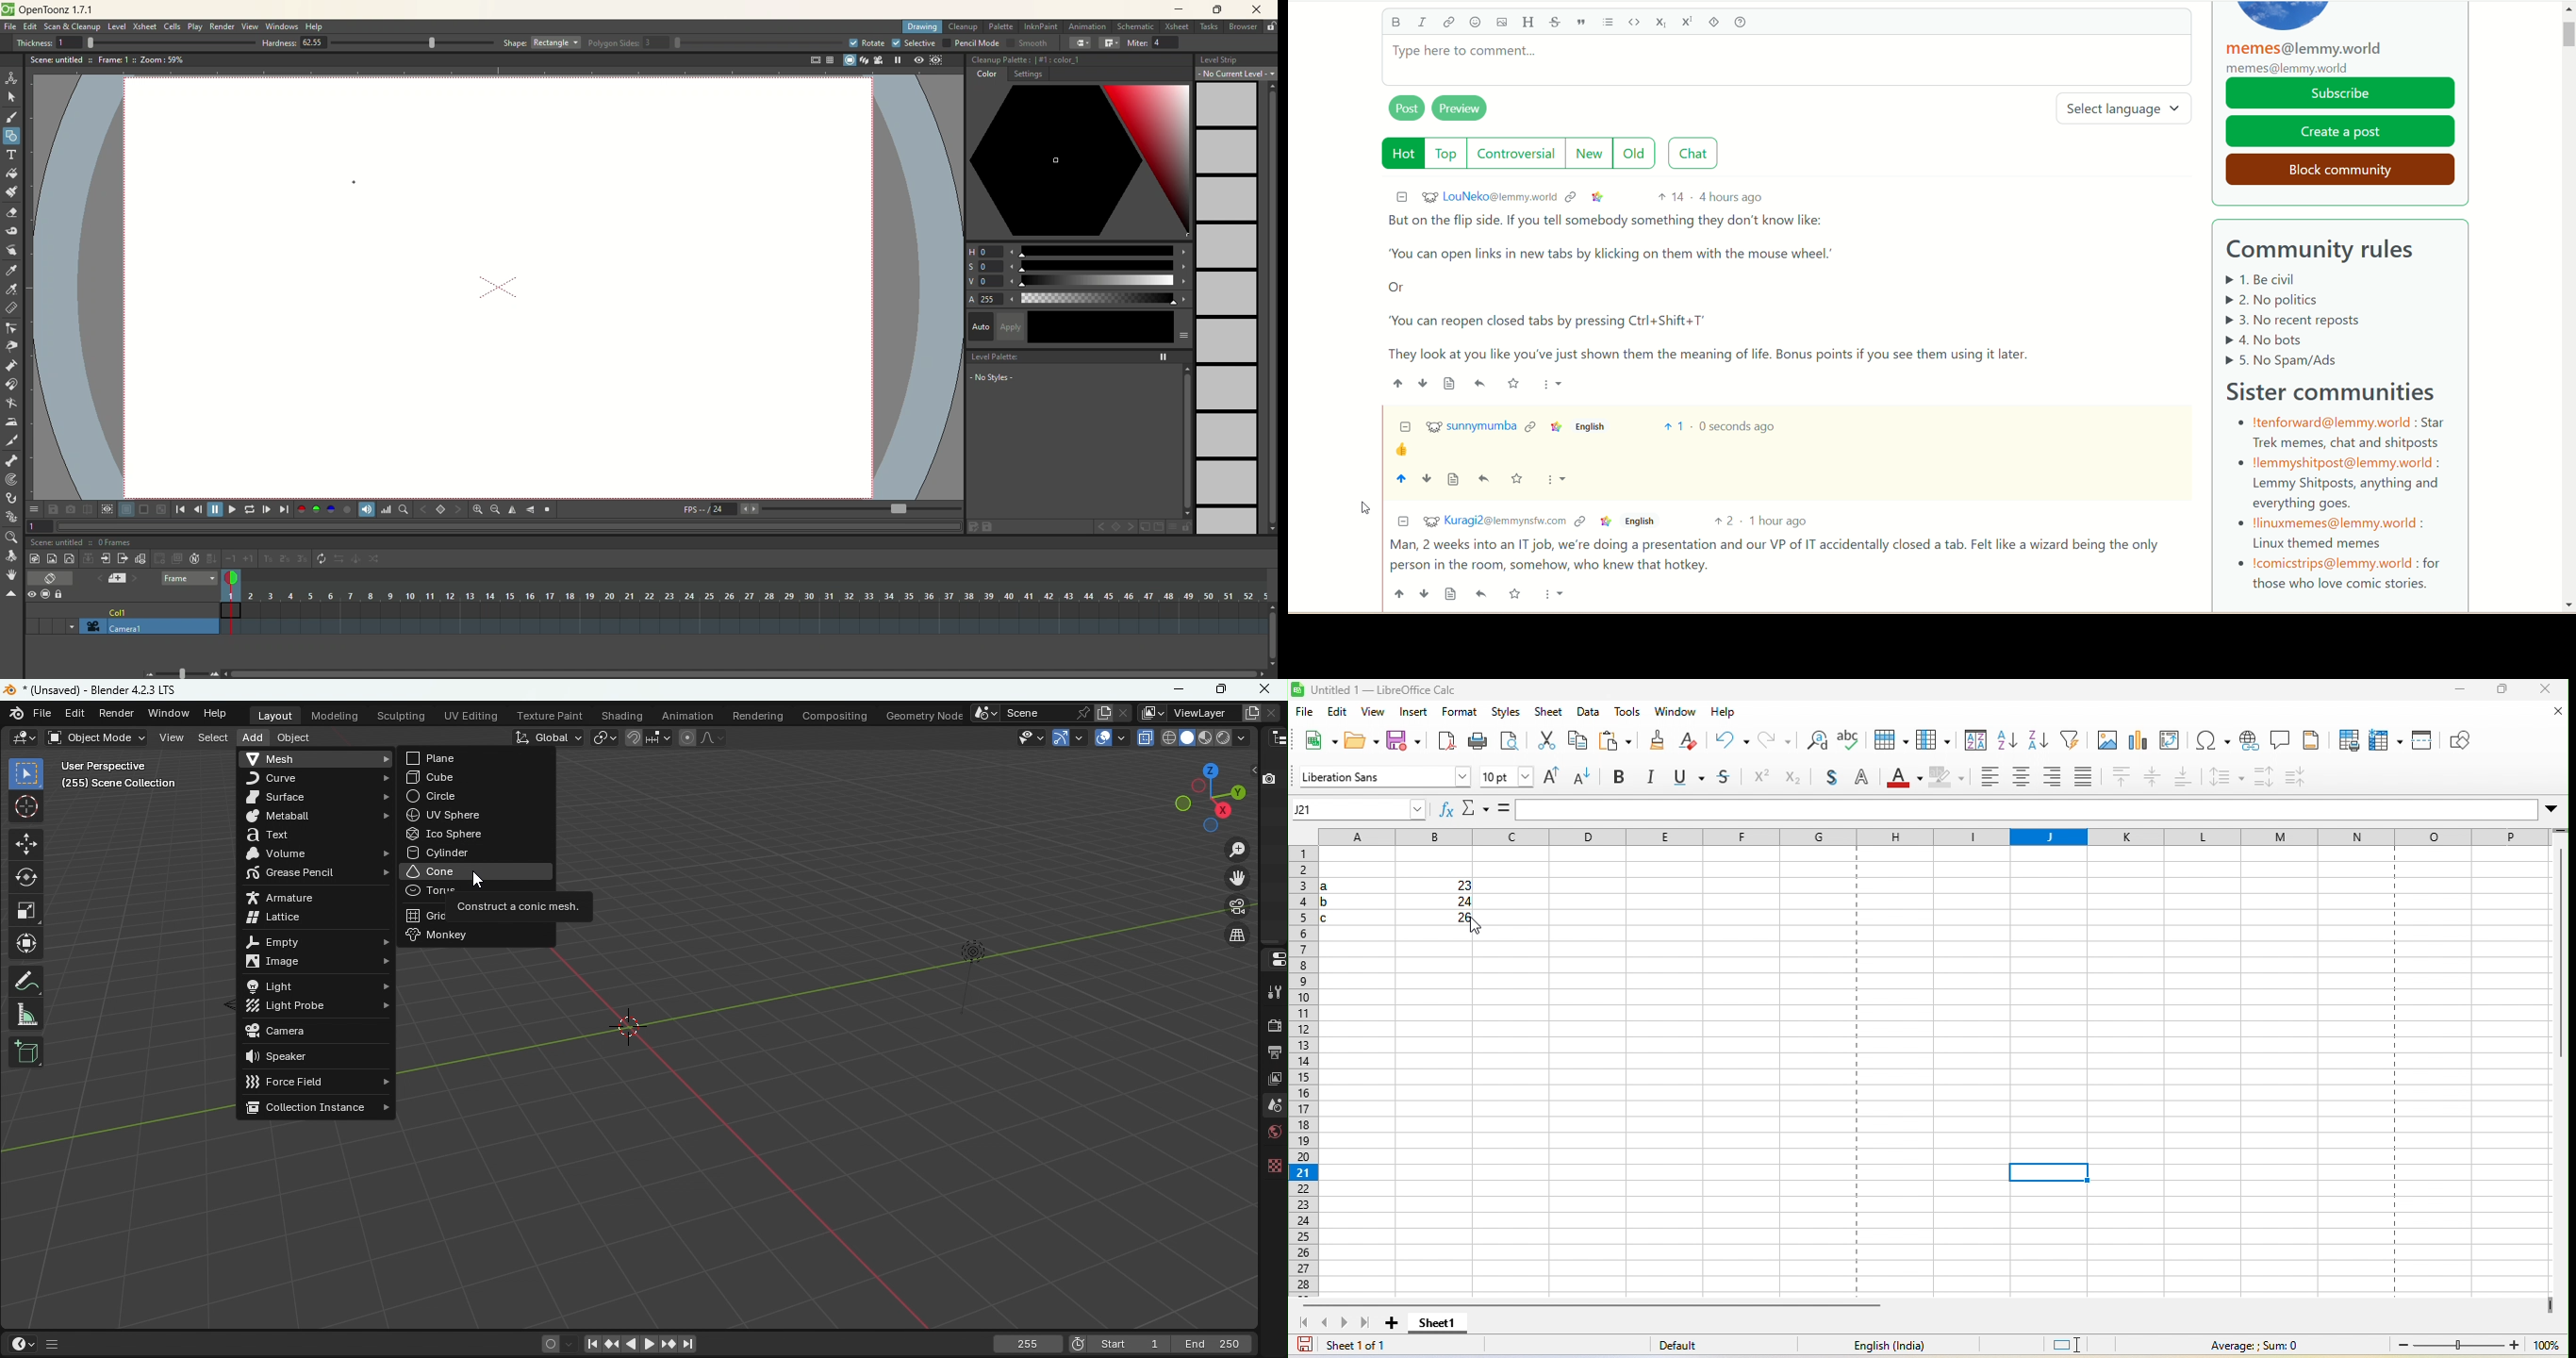 The width and height of the screenshot is (2576, 1372). What do you see at coordinates (1397, 153) in the screenshot?
I see `hot` at bounding box center [1397, 153].